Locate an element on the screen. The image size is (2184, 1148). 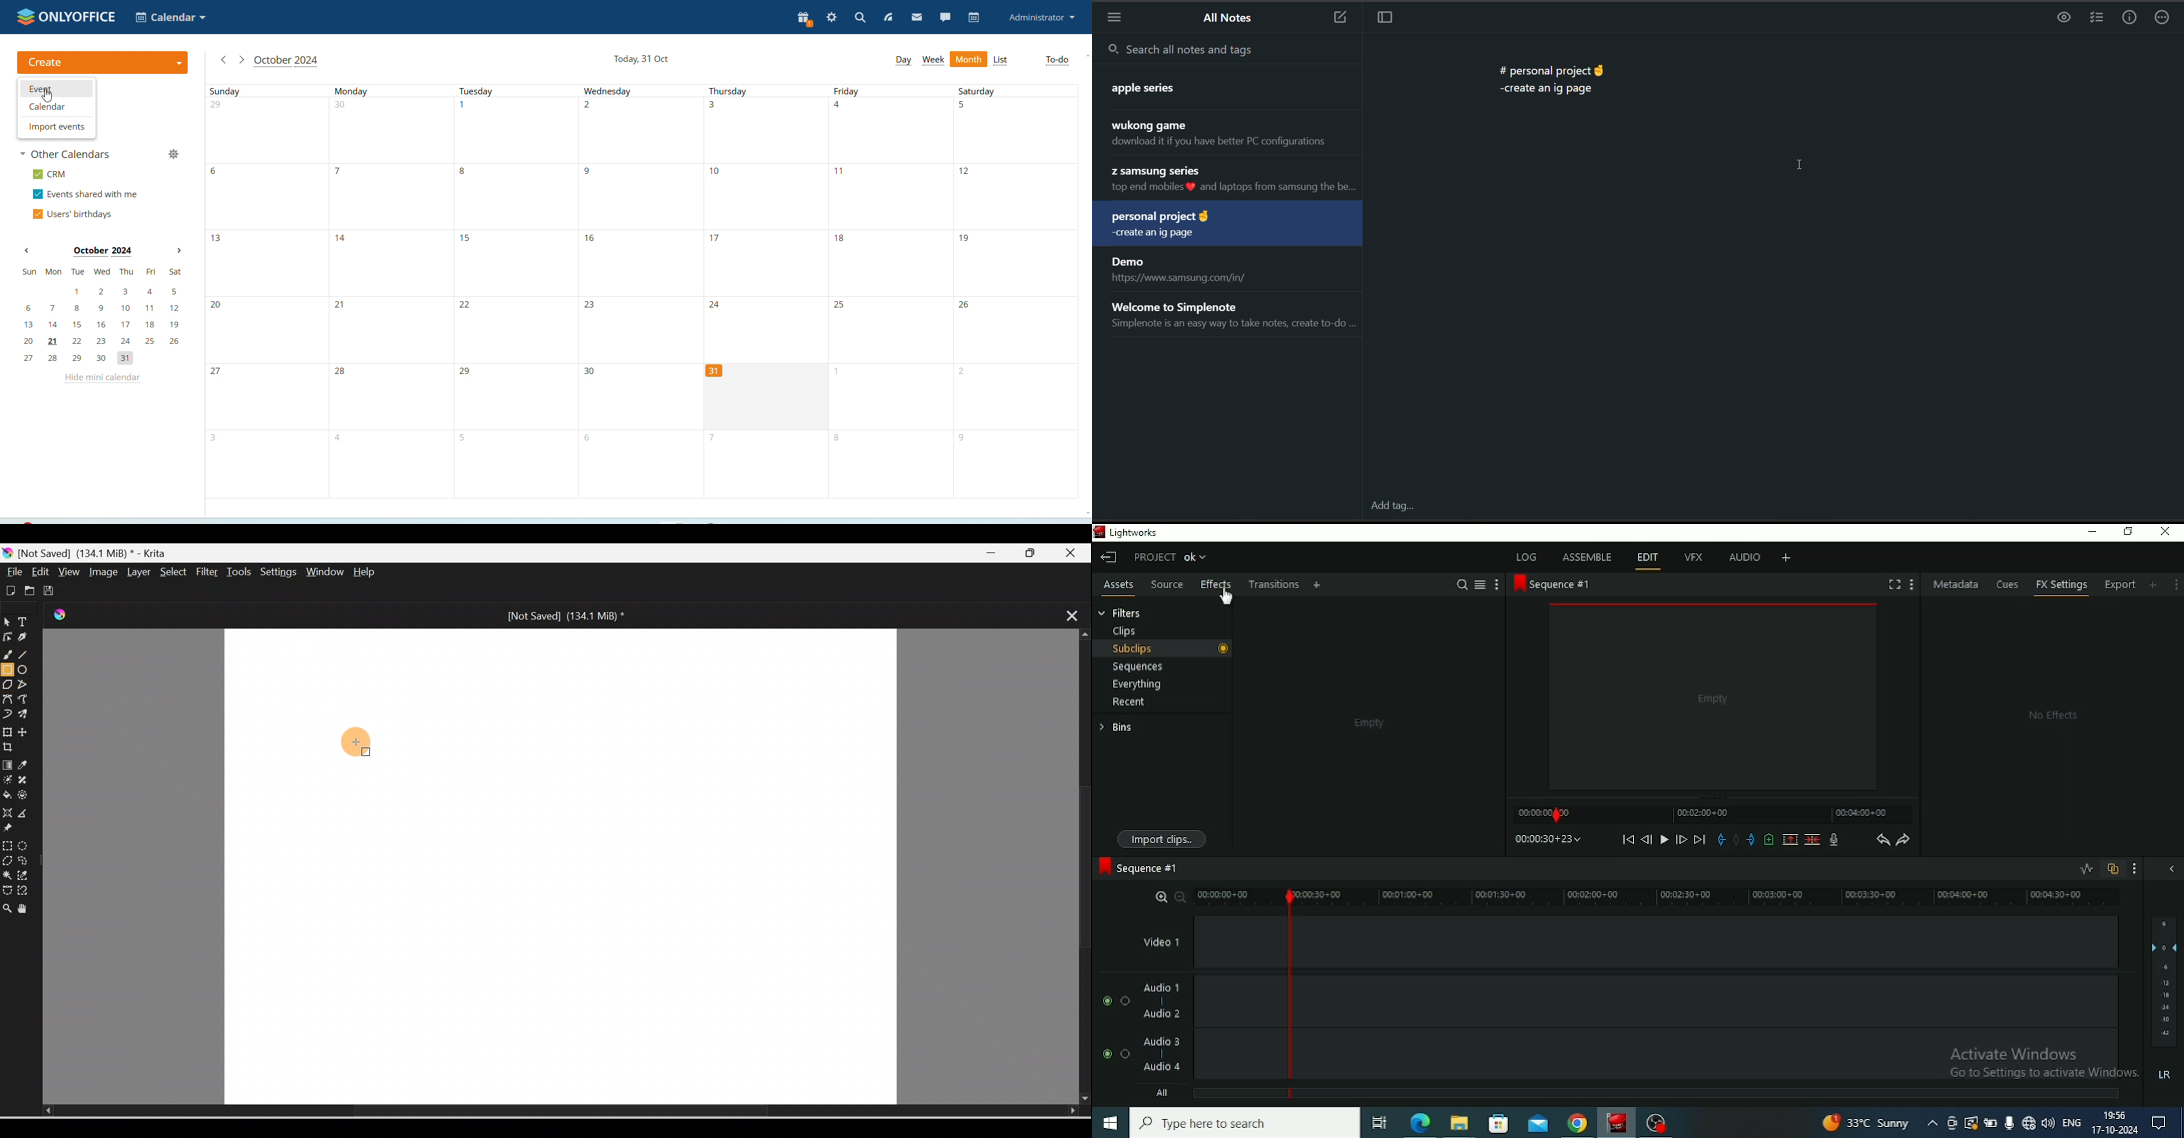
Text tool is located at coordinates (25, 623).